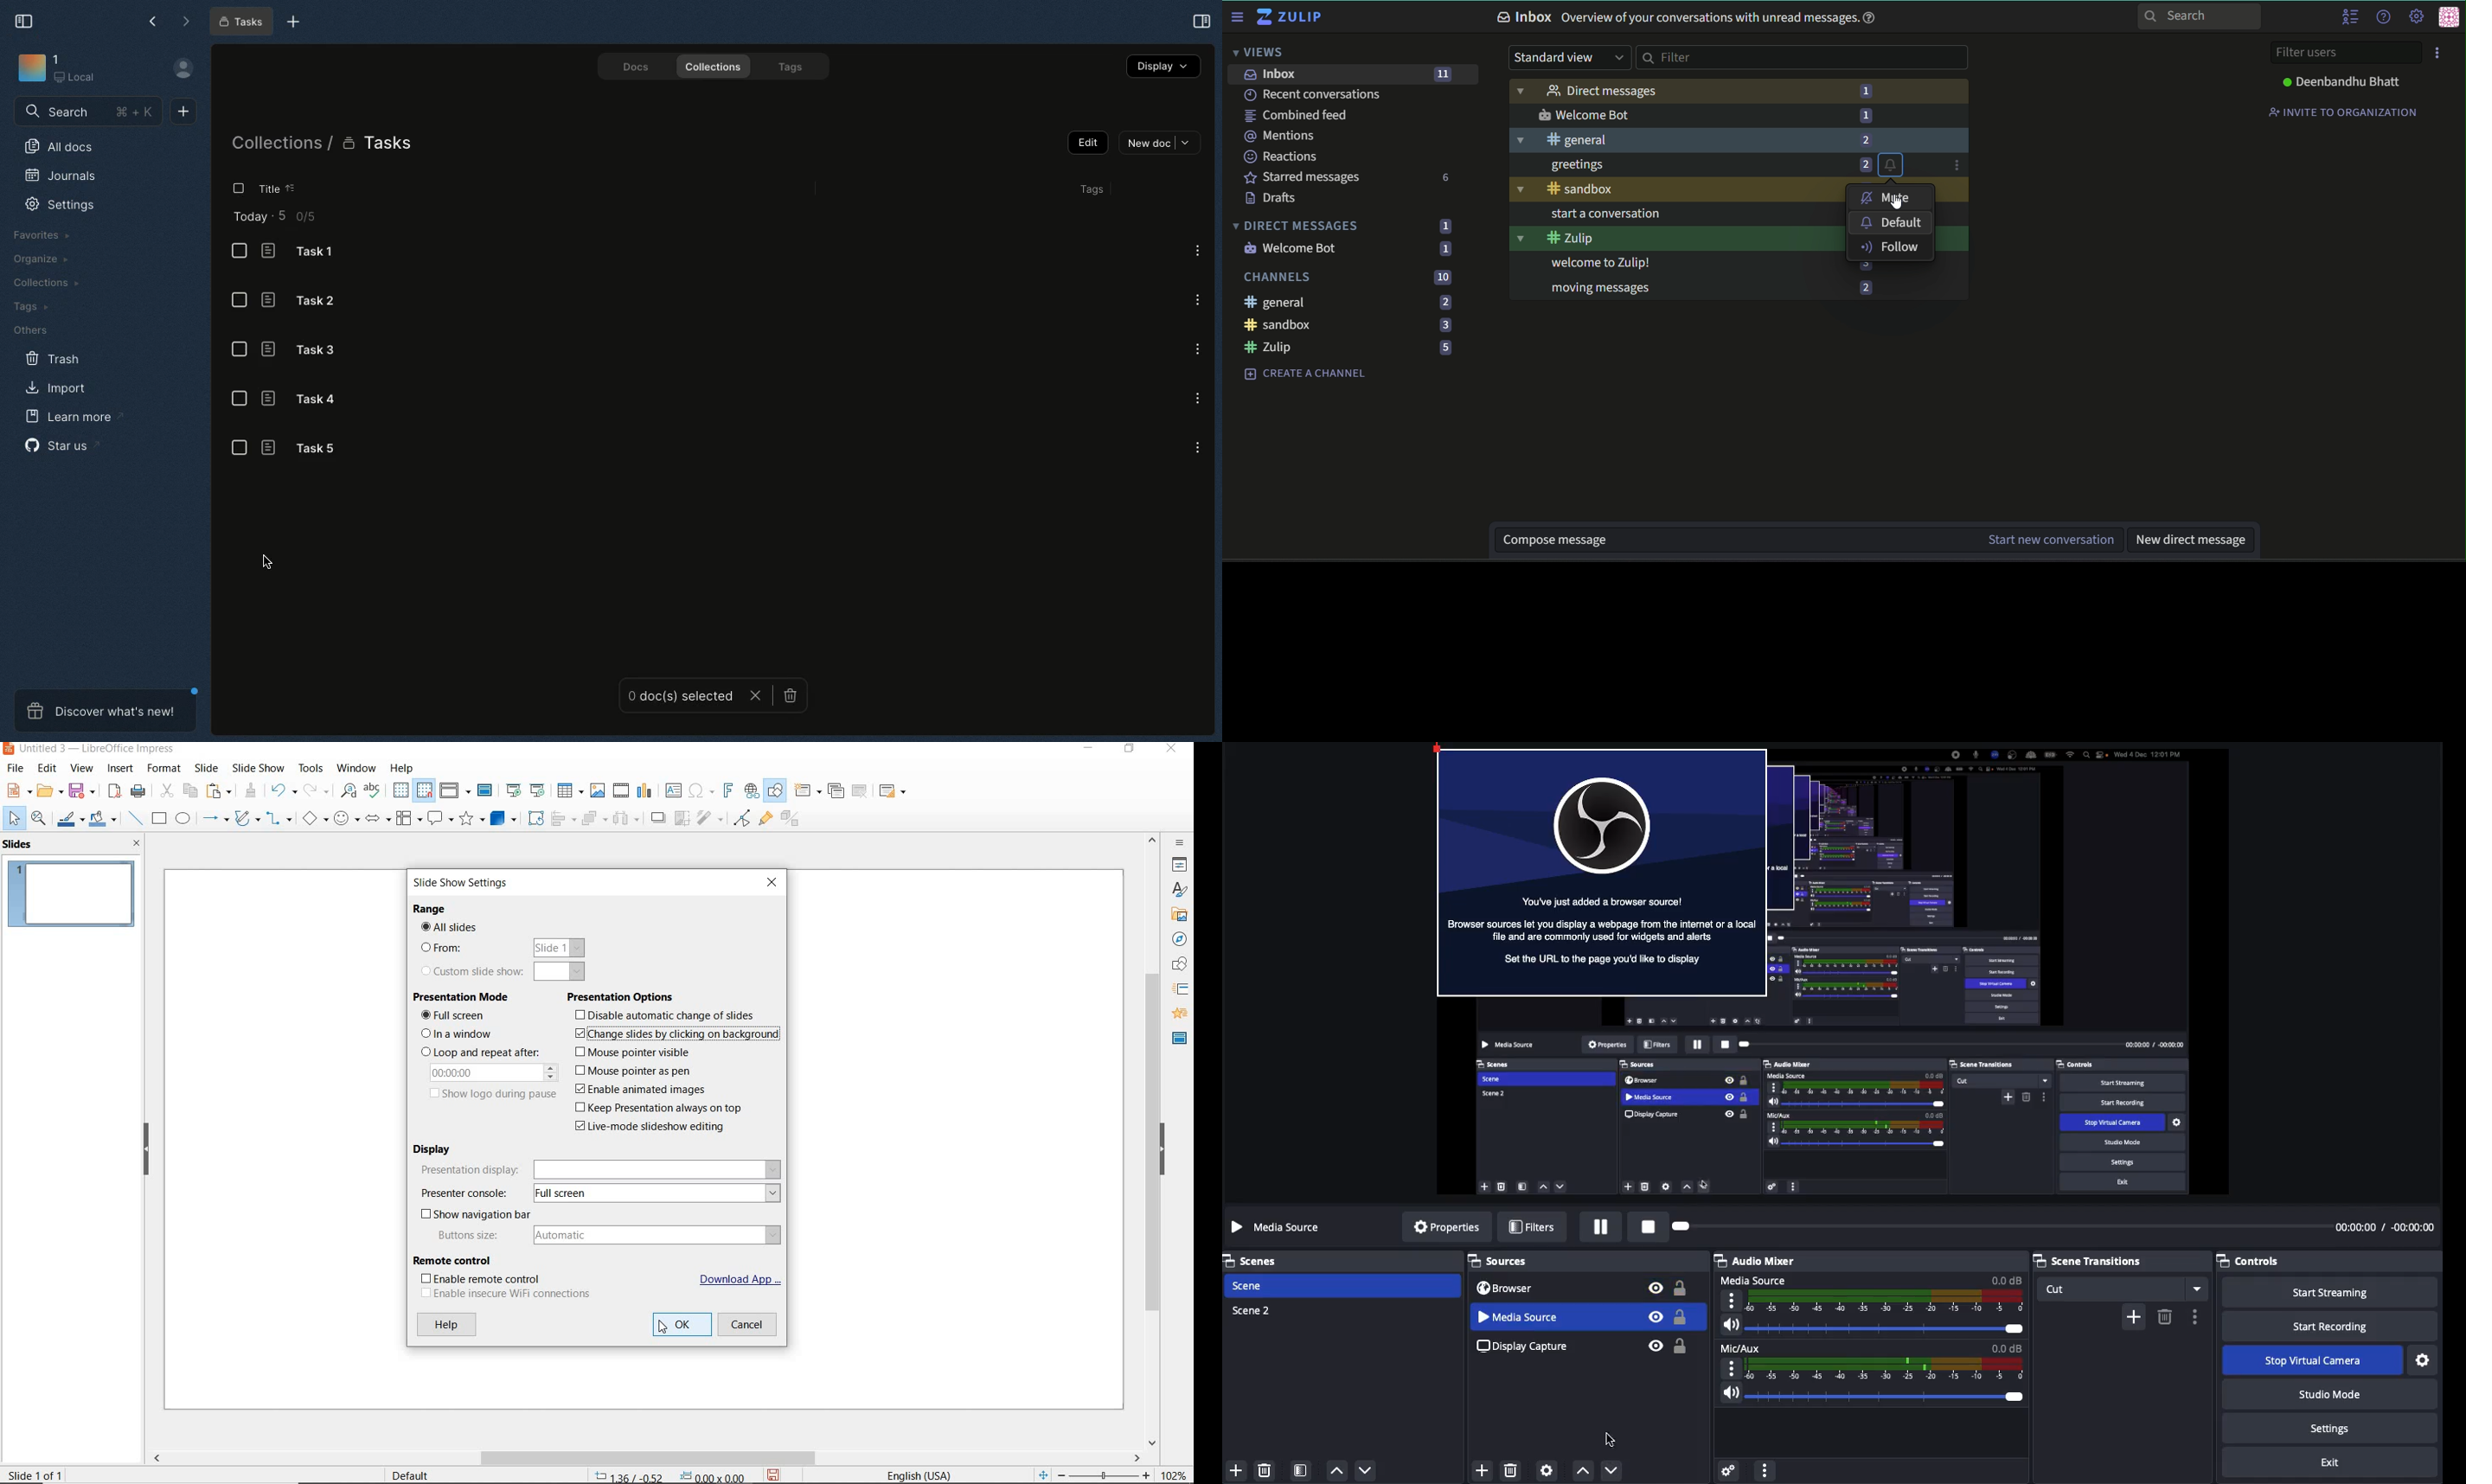 Image resolution: width=2492 pixels, height=1484 pixels. Describe the element at coordinates (751, 790) in the screenshot. I see `INSERT HYPERLINK` at that location.